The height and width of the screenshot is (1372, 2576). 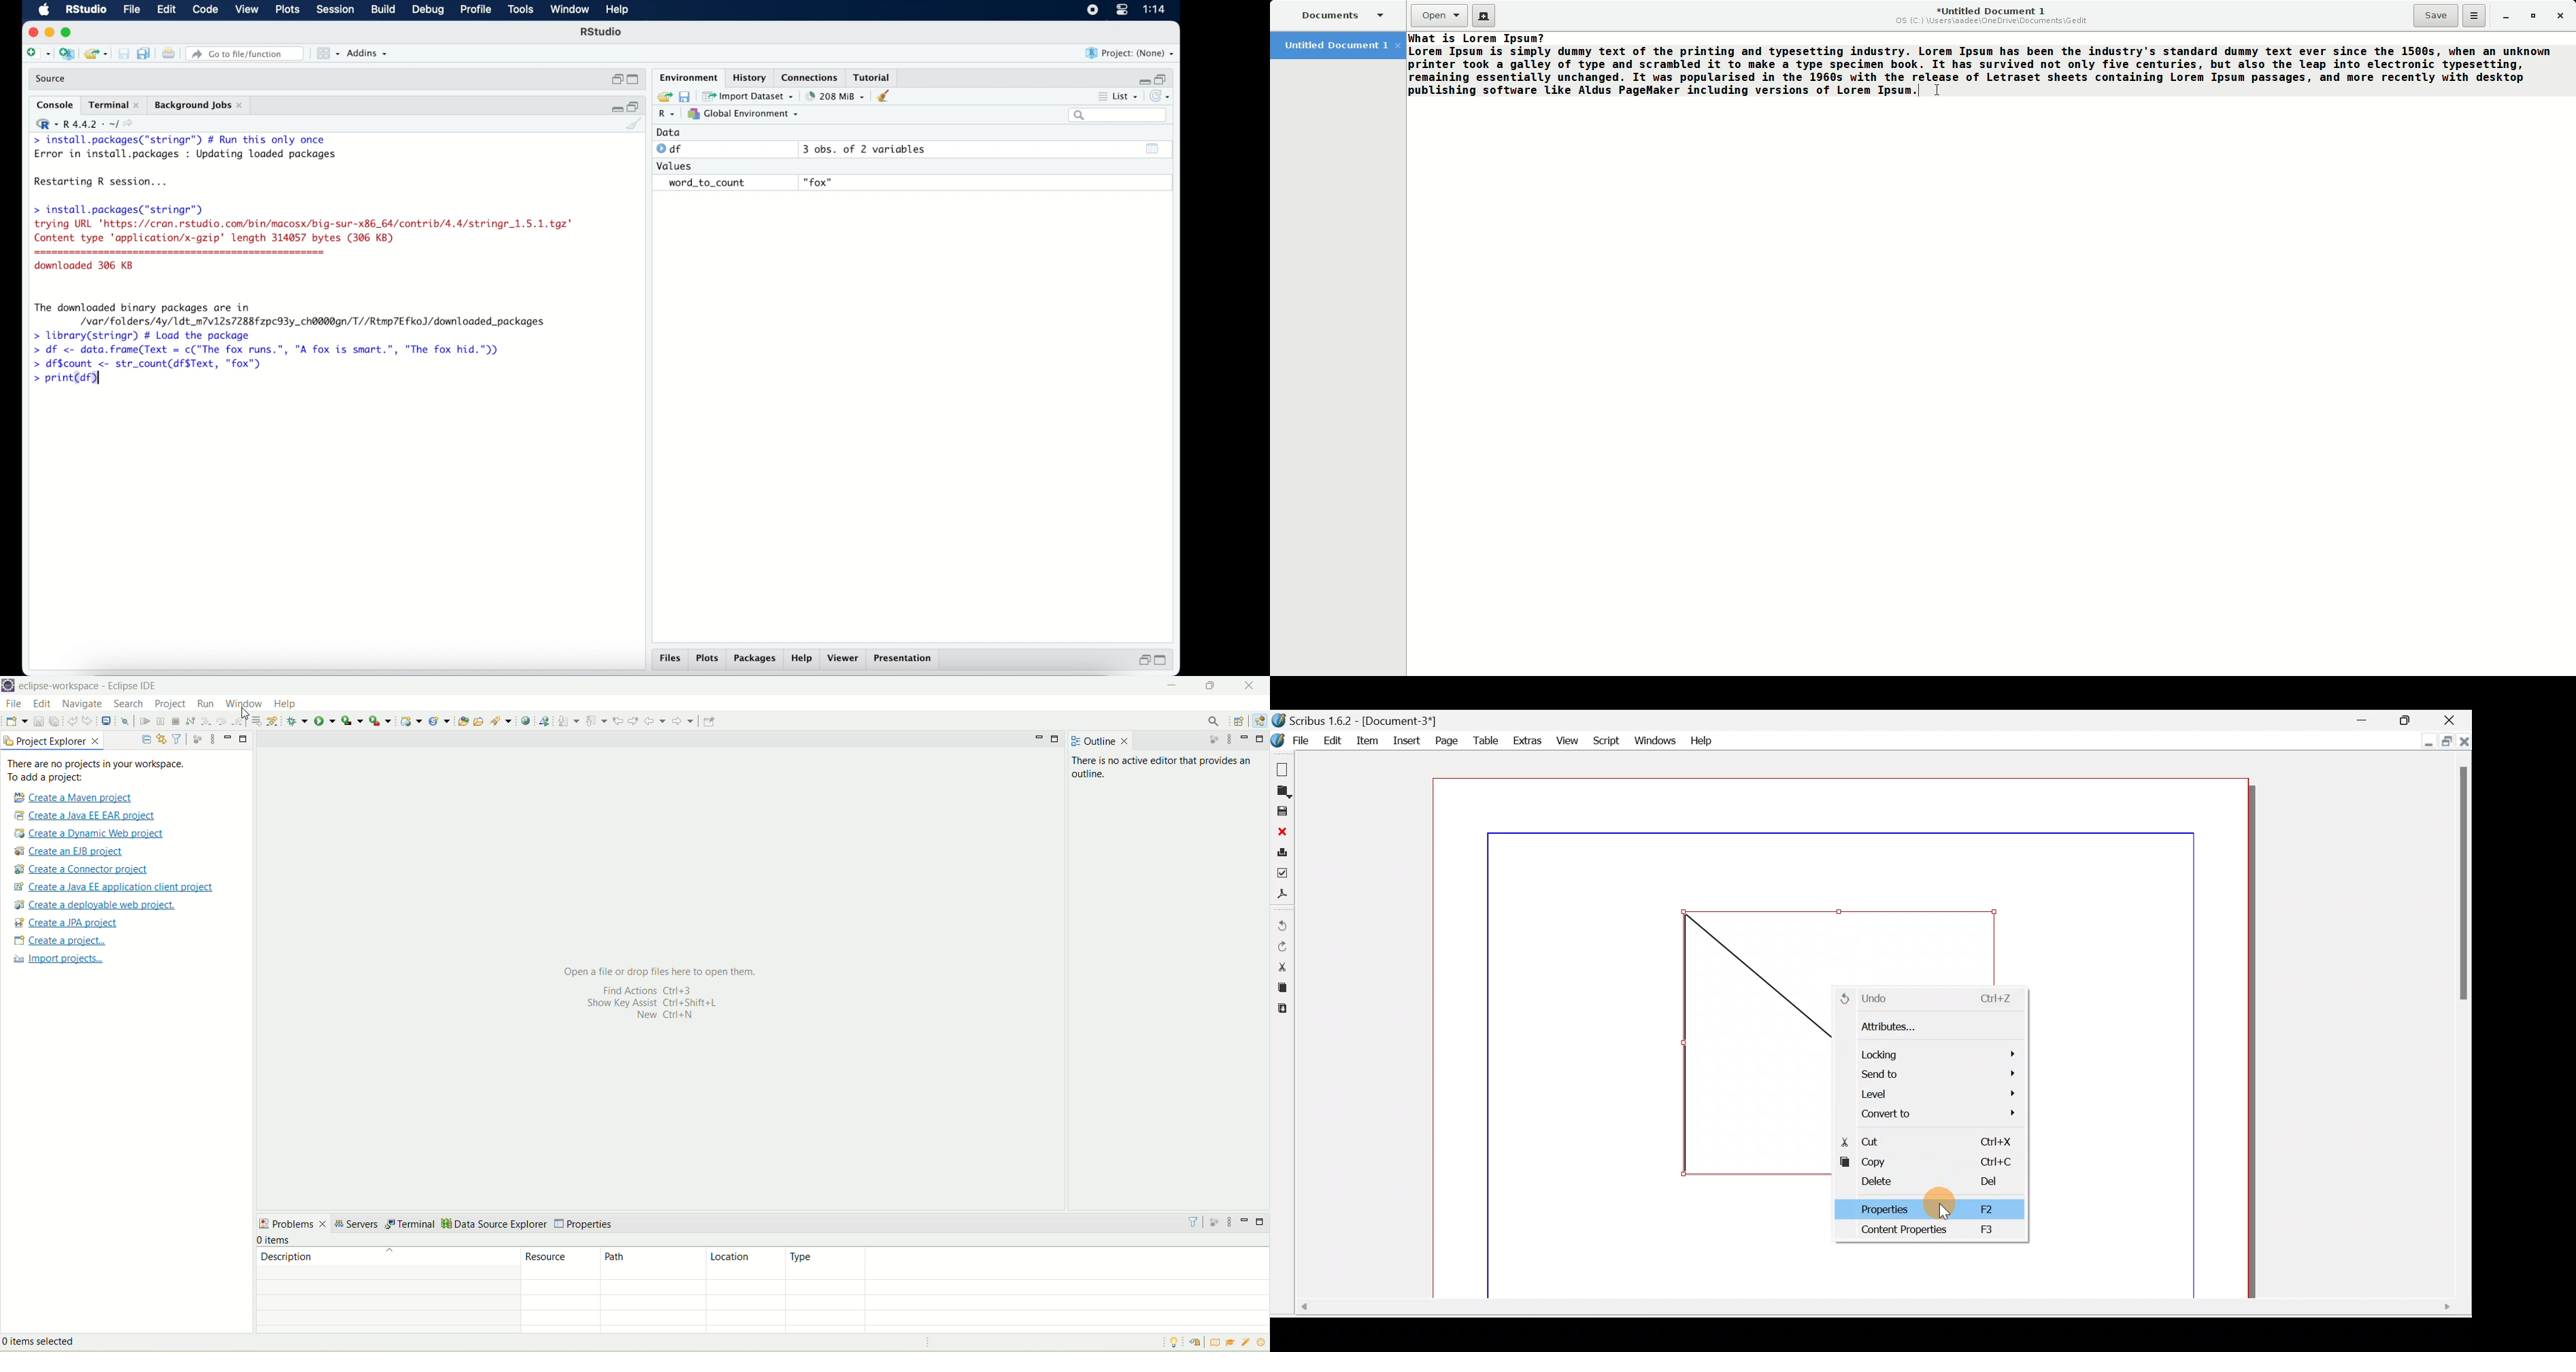 I want to click on save, so click(x=686, y=96).